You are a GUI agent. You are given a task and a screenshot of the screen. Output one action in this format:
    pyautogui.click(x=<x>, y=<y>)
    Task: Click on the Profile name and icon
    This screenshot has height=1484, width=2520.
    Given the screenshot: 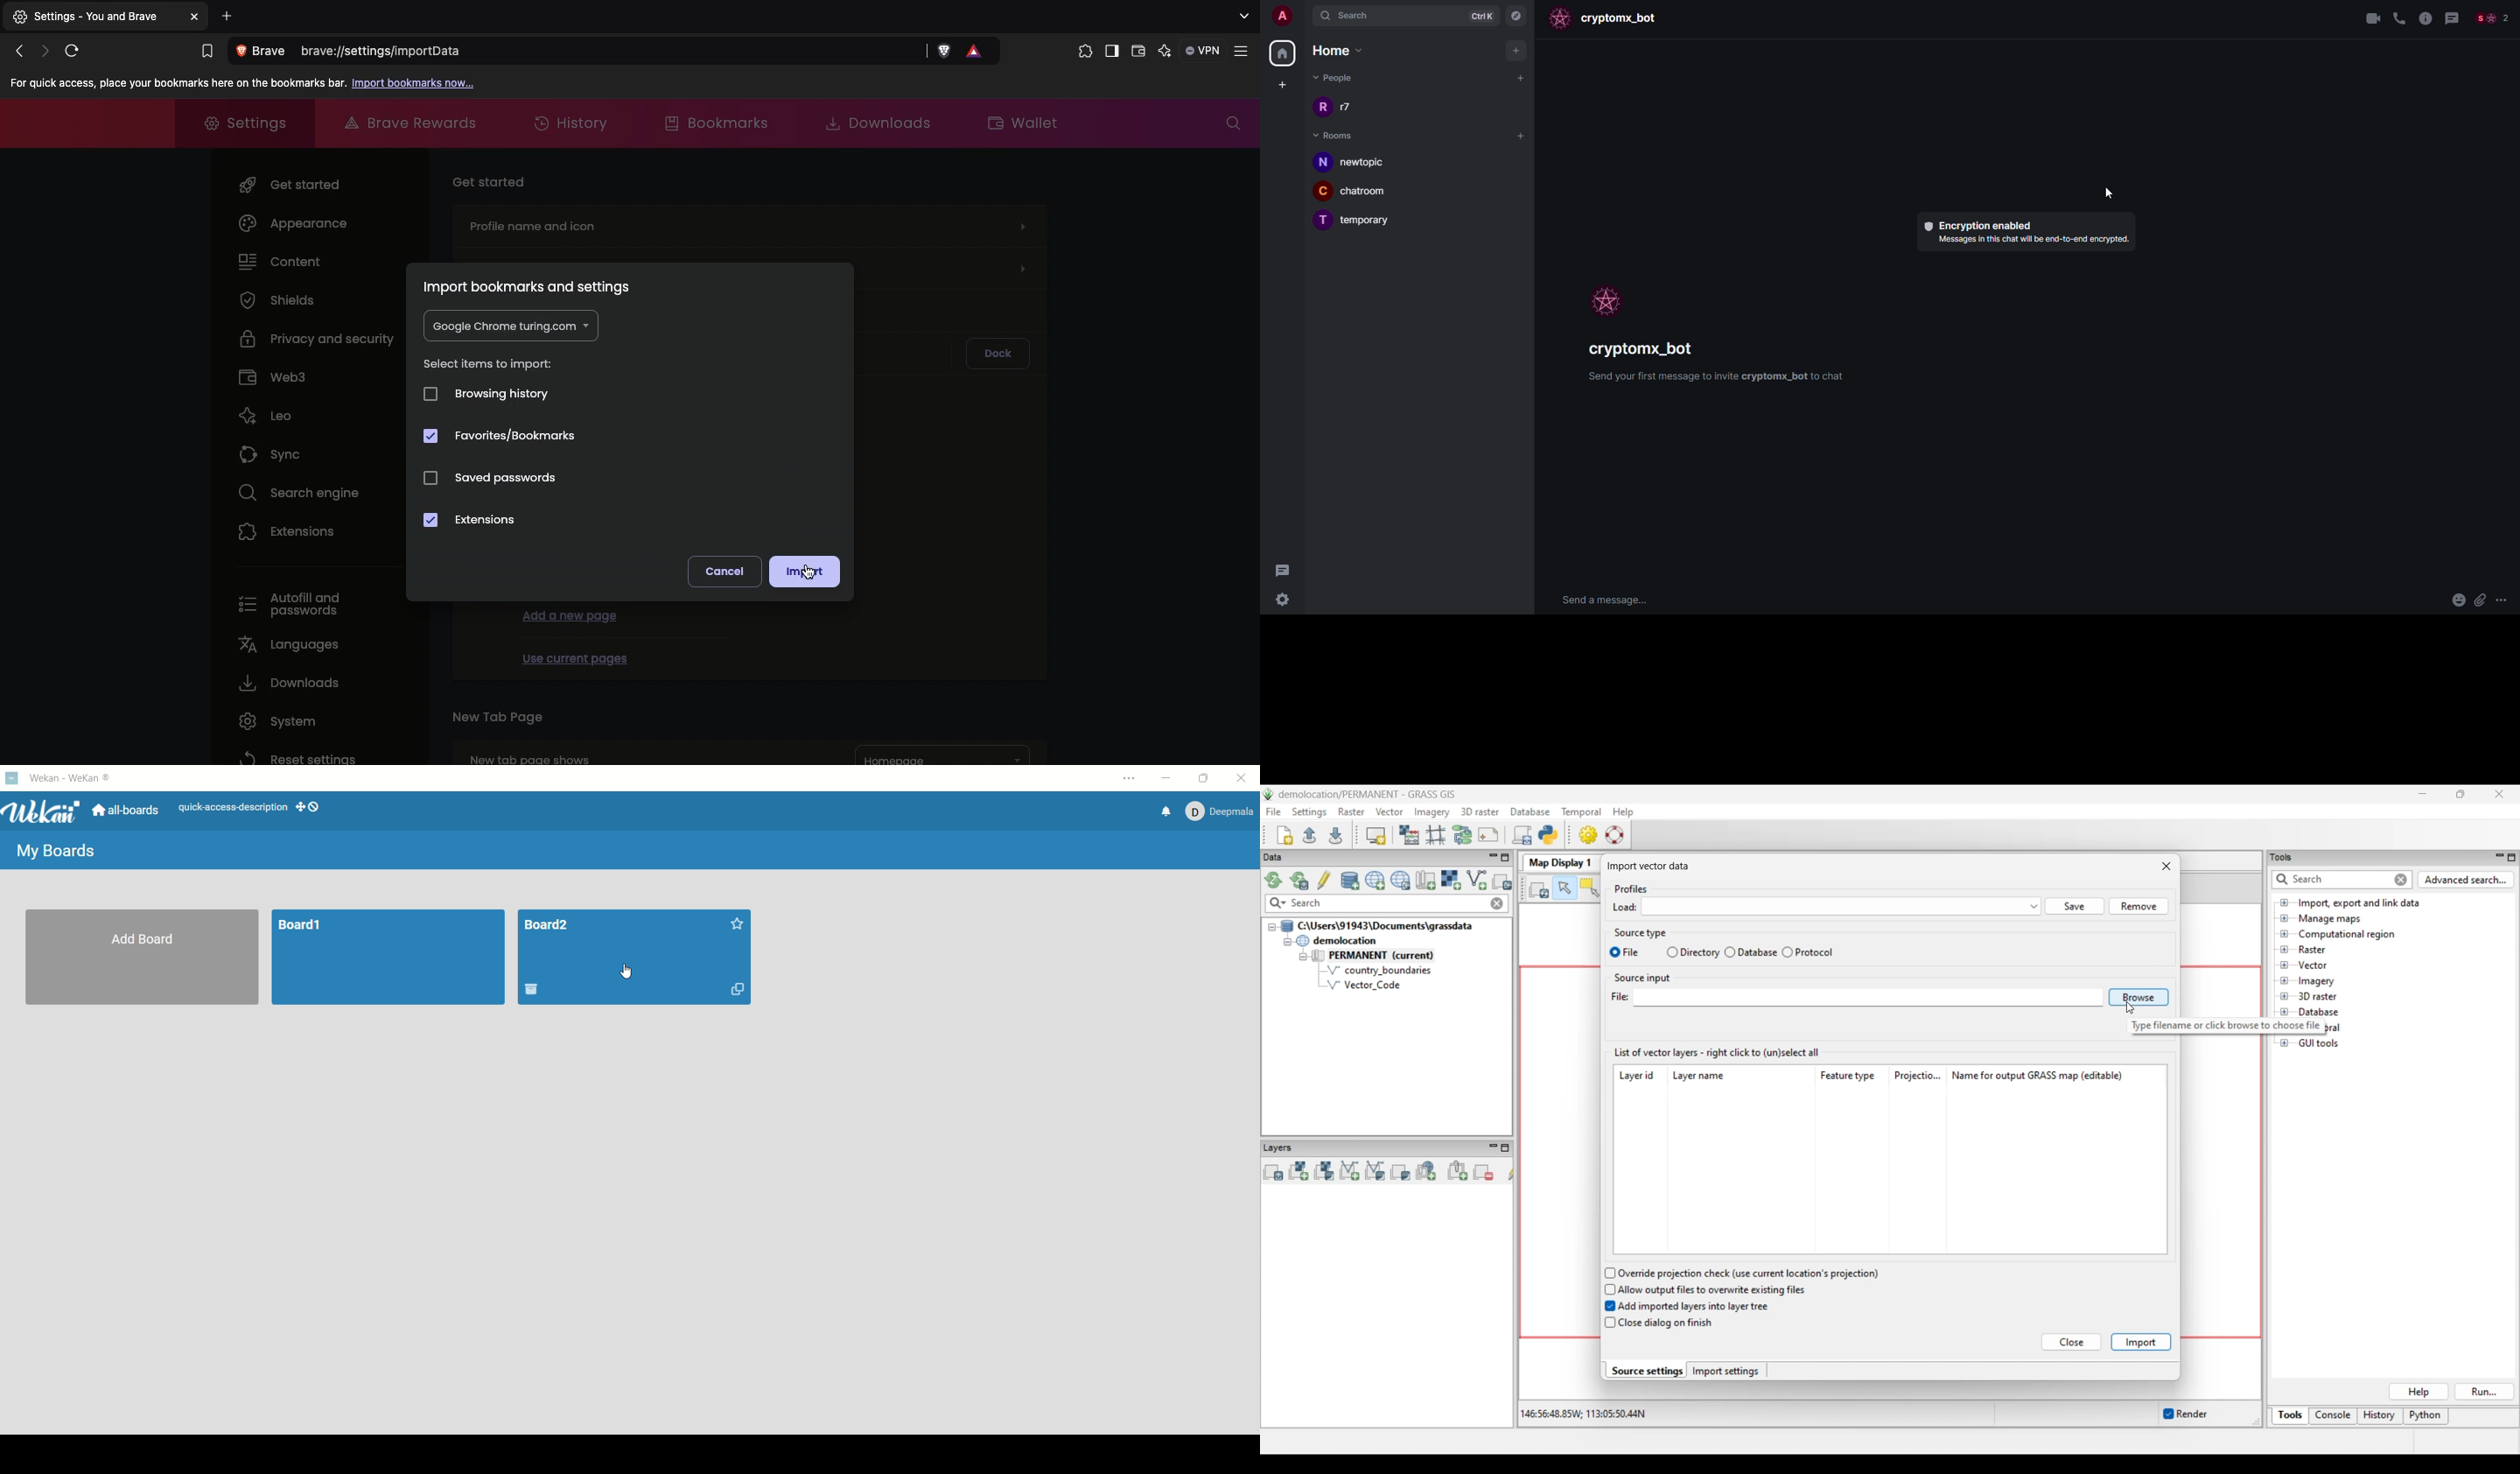 What is the action you would take?
    pyautogui.click(x=747, y=223)
    